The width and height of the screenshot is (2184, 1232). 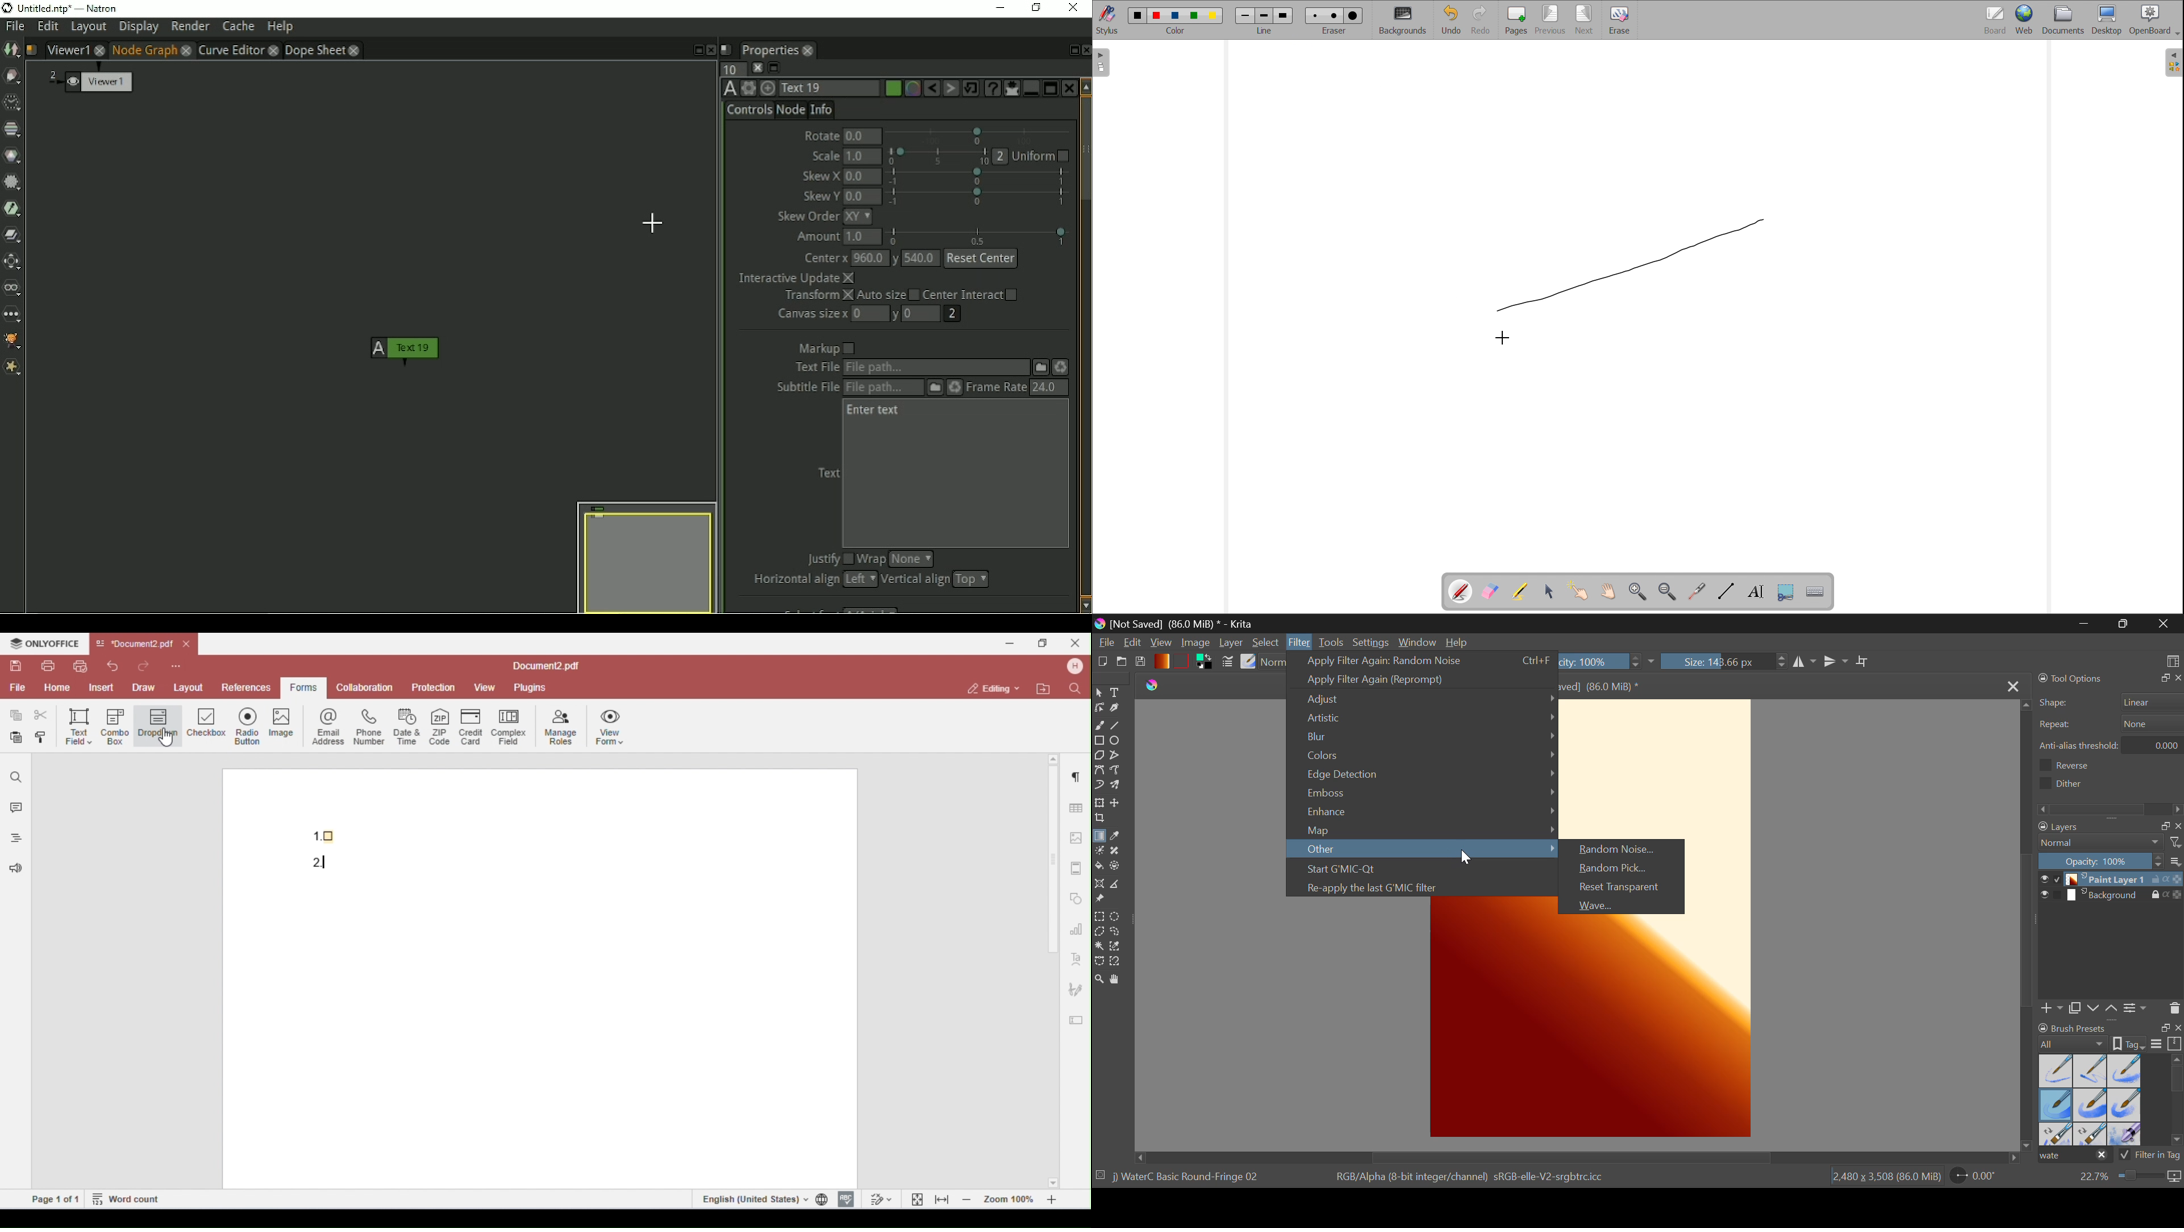 I want to click on redo, so click(x=1481, y=19).